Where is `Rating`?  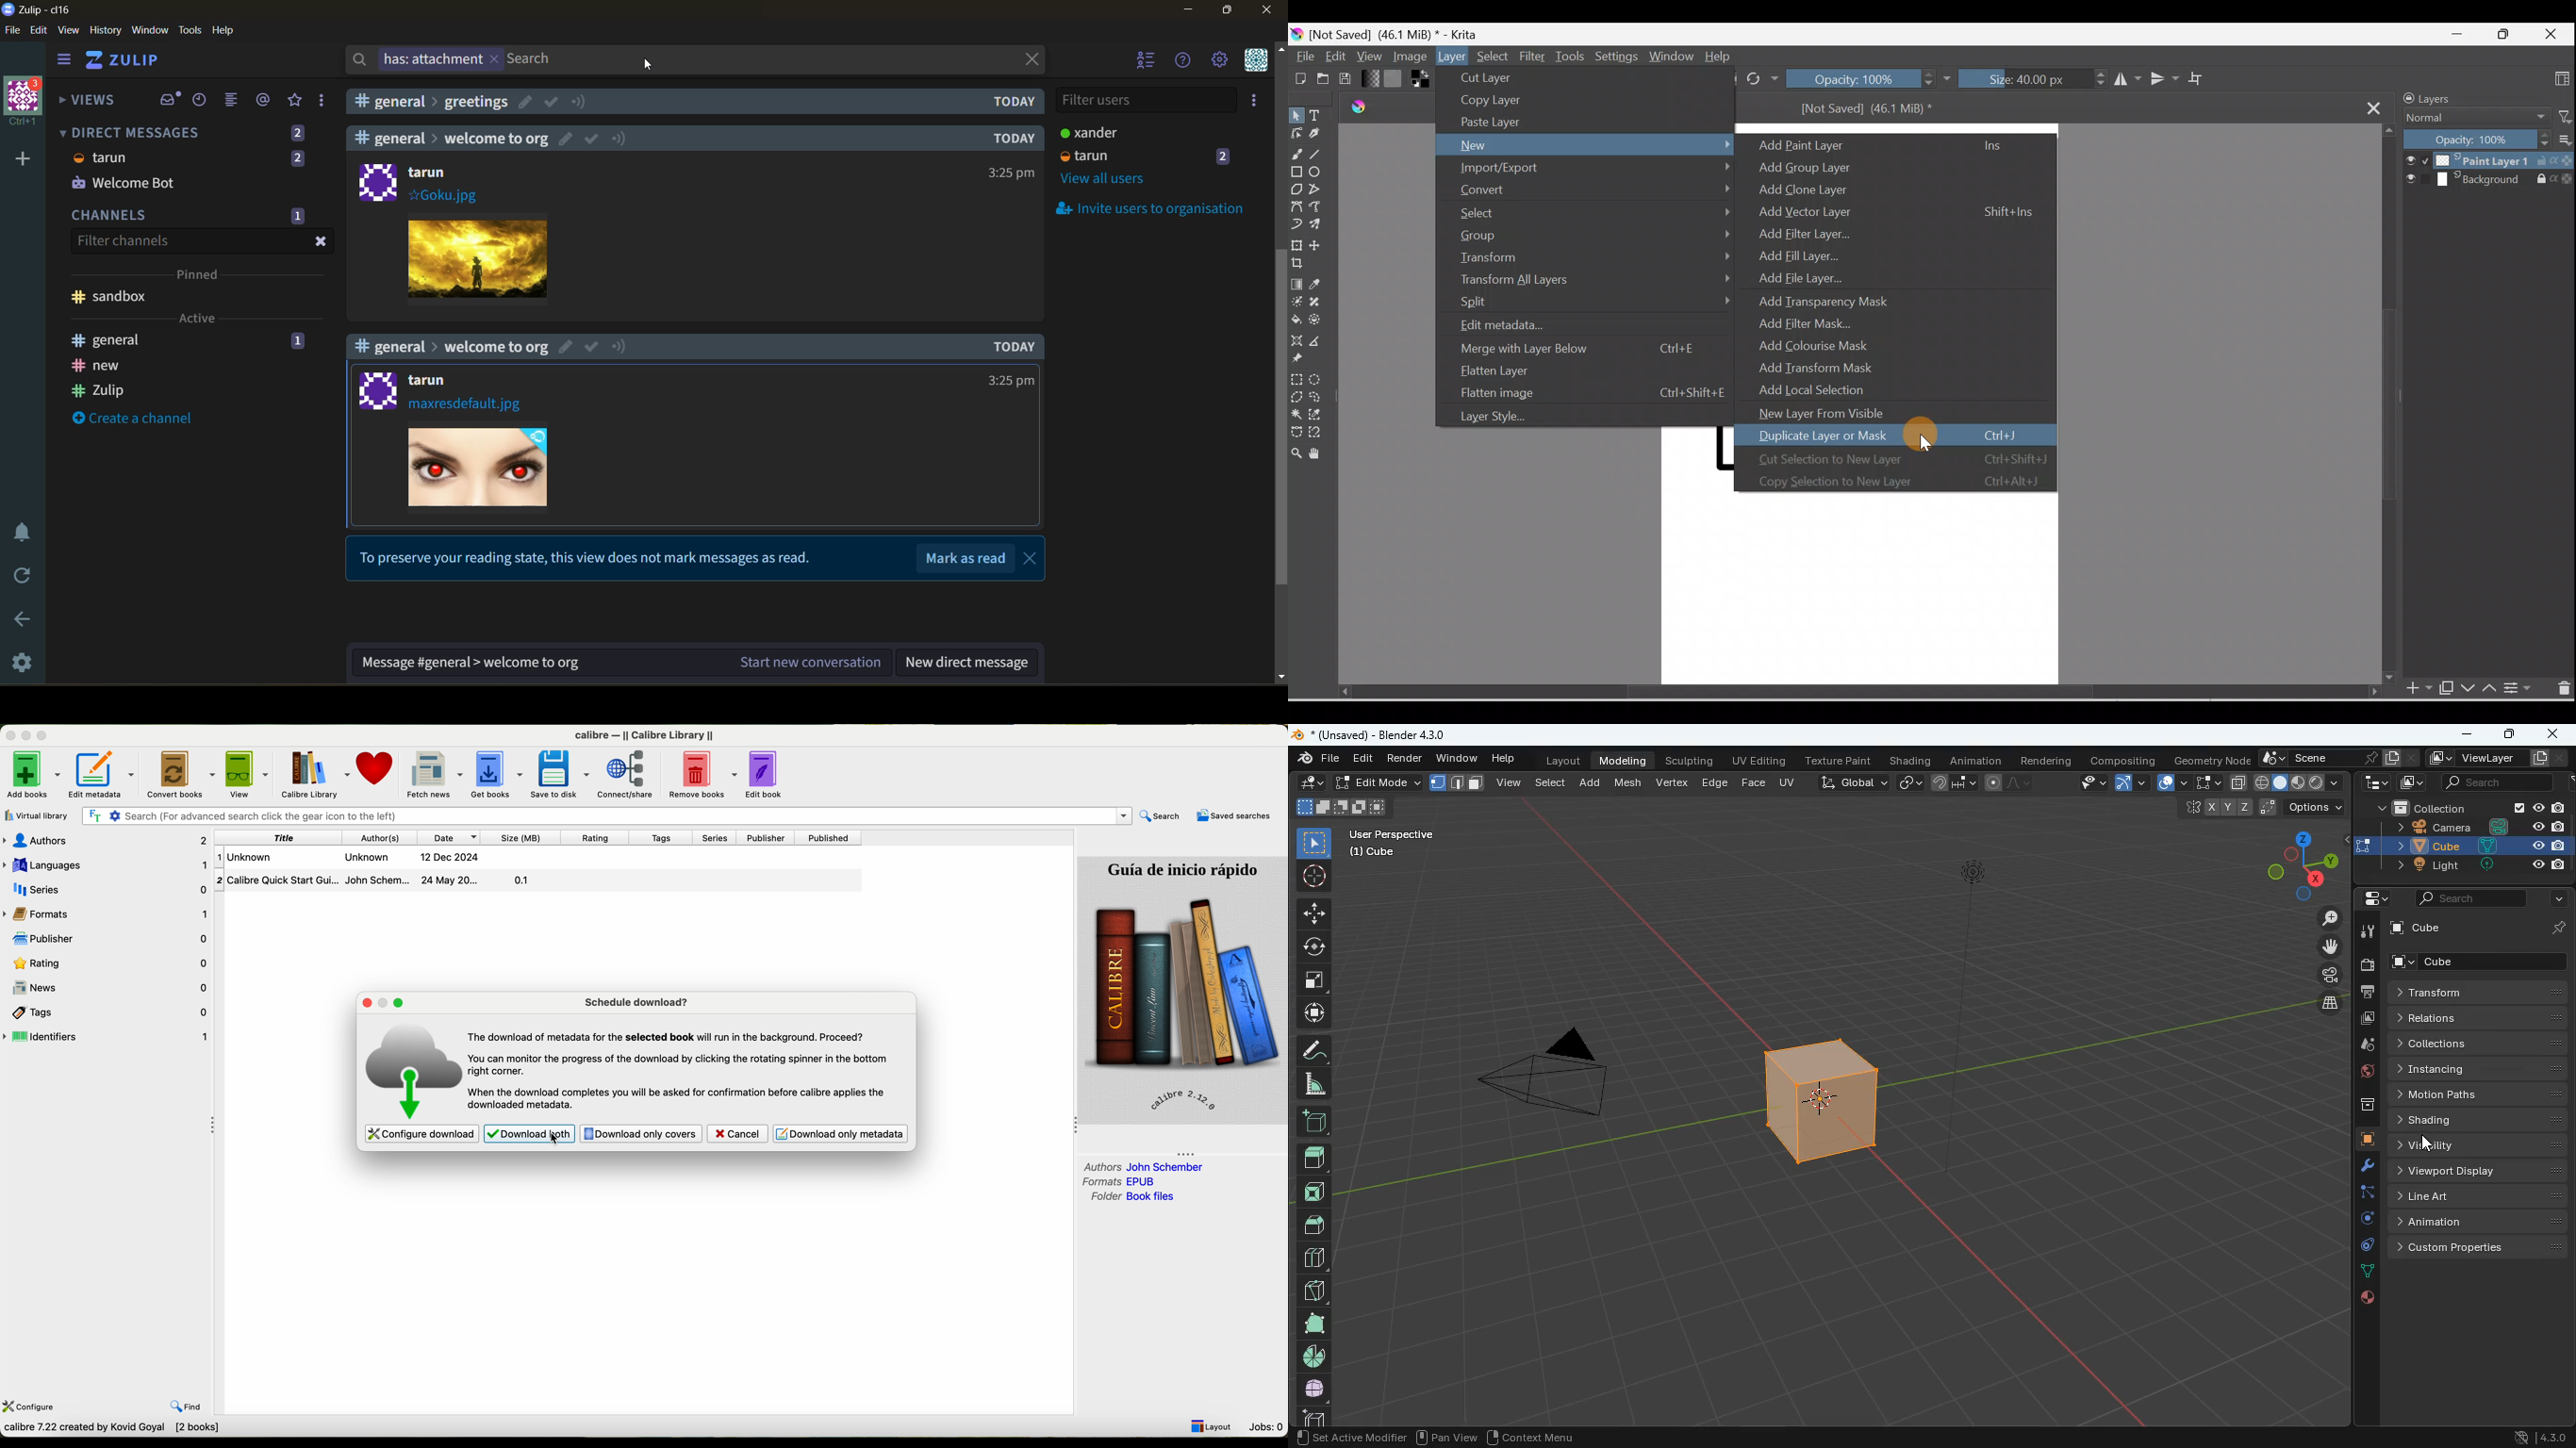
Rating is located at coordinates (113, 965).